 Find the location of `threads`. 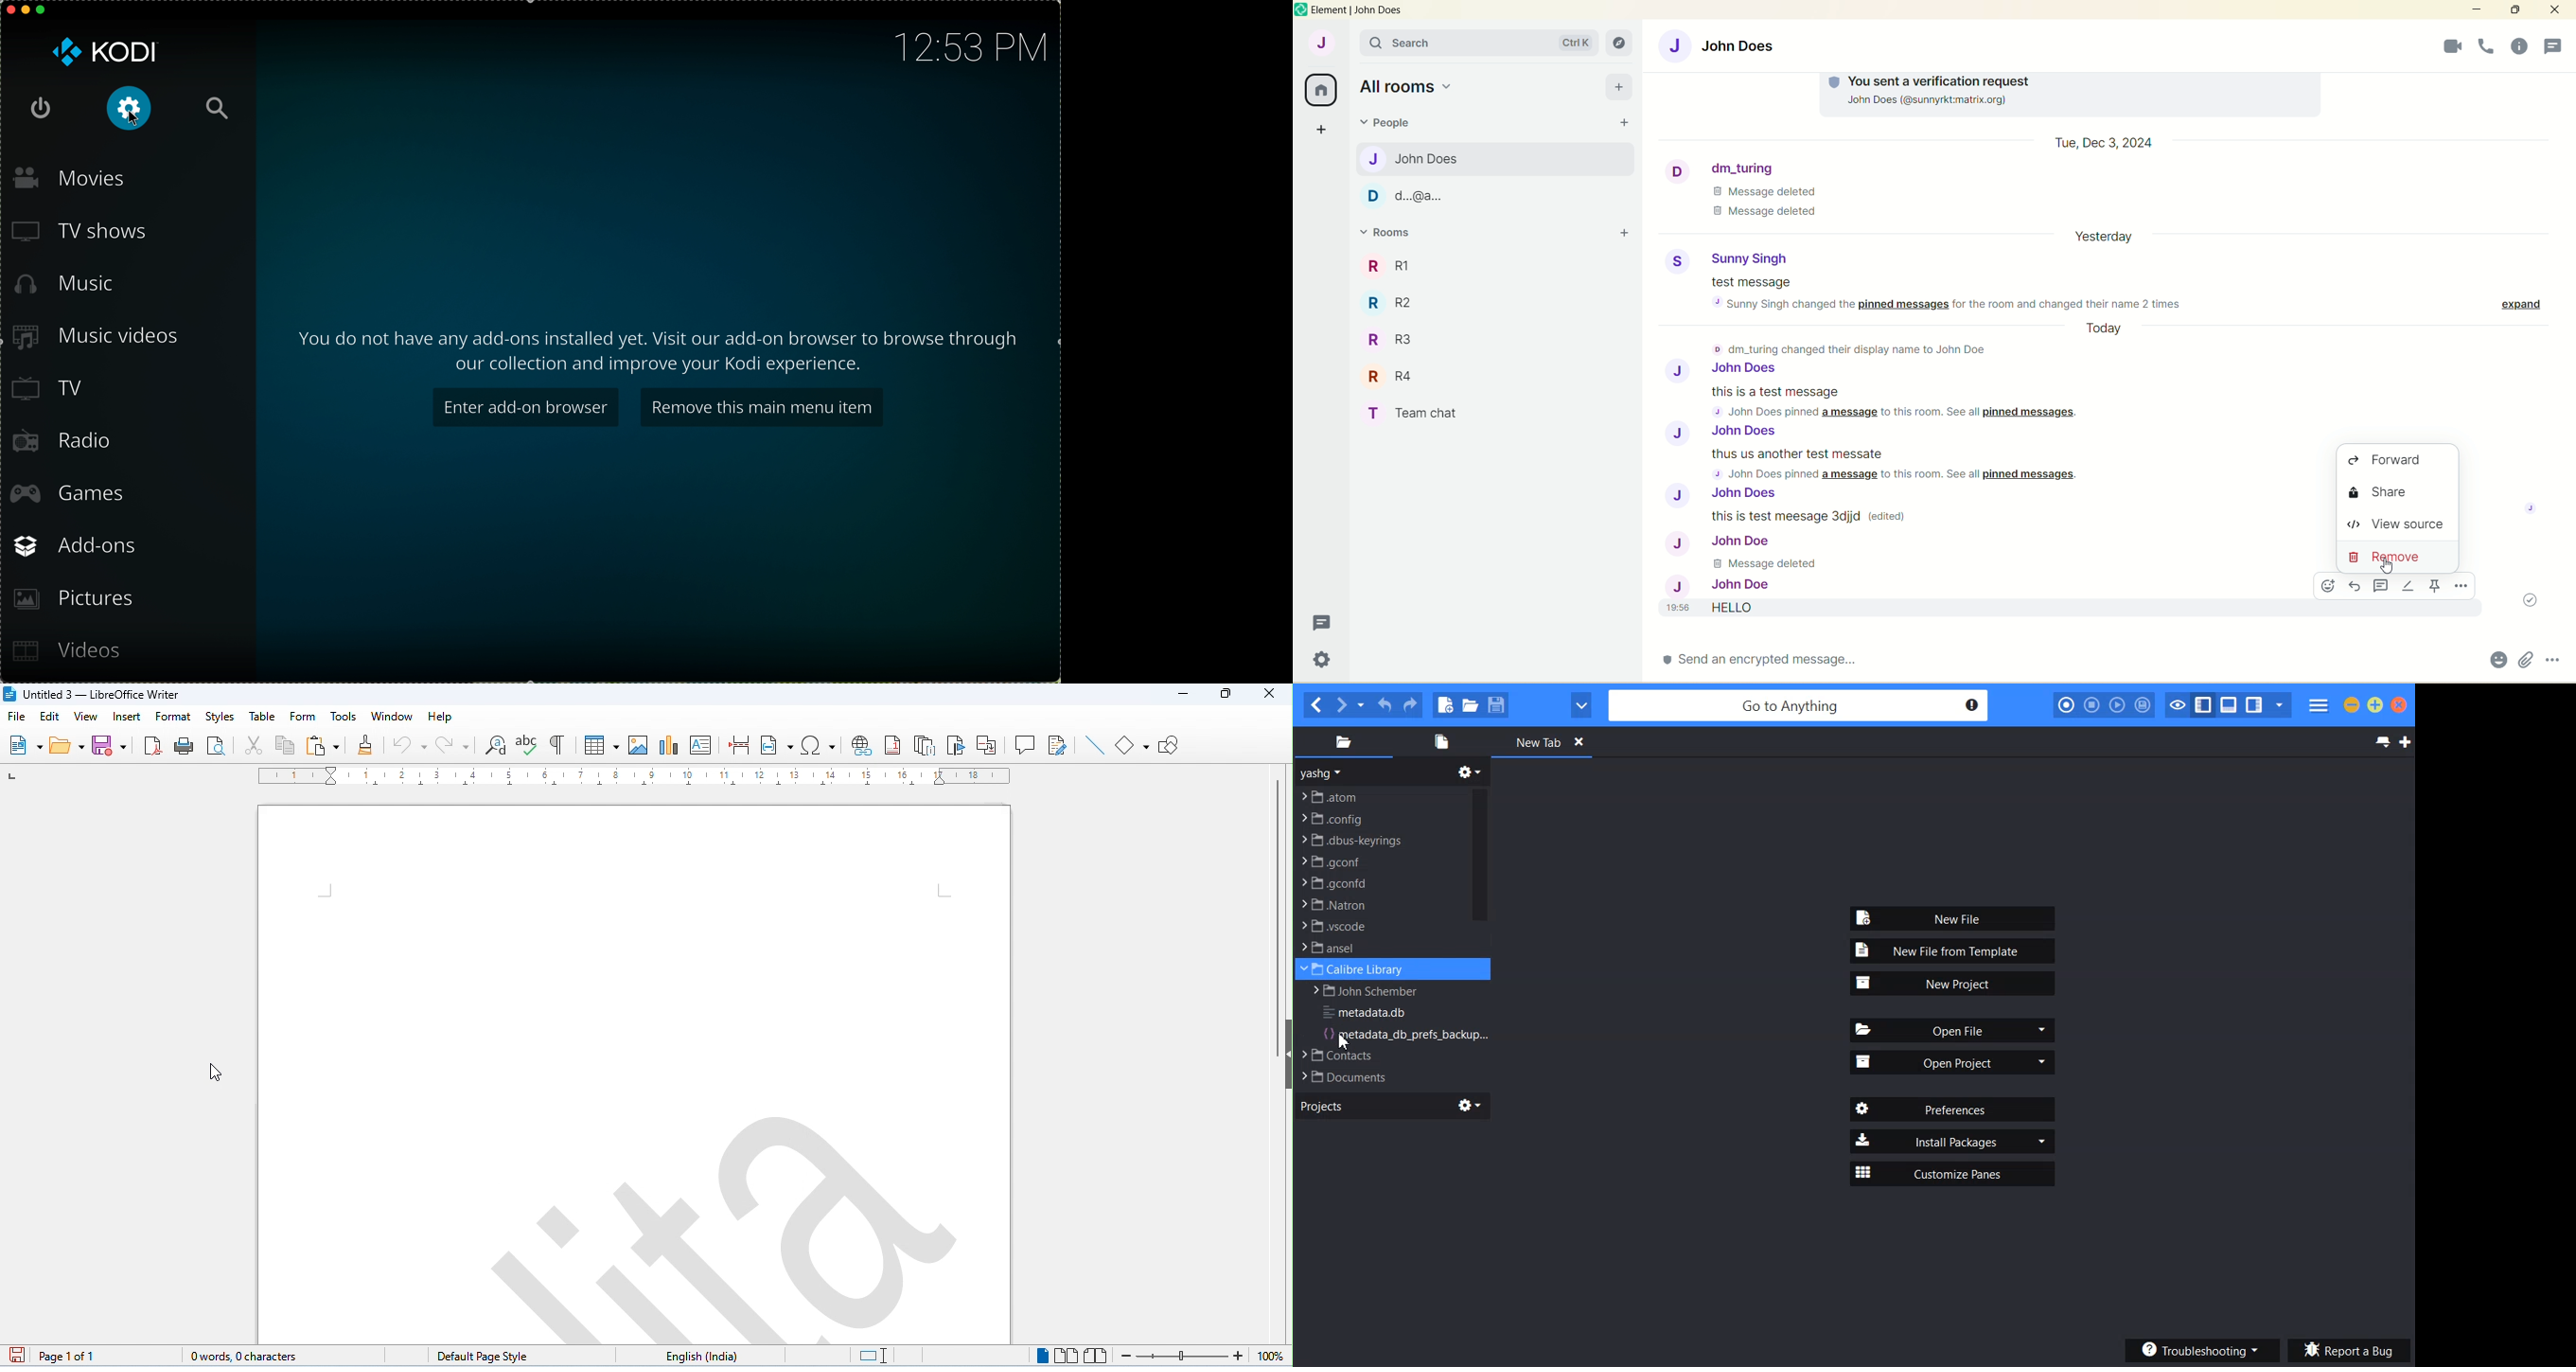

threads is located at coordinates (2518, 46).